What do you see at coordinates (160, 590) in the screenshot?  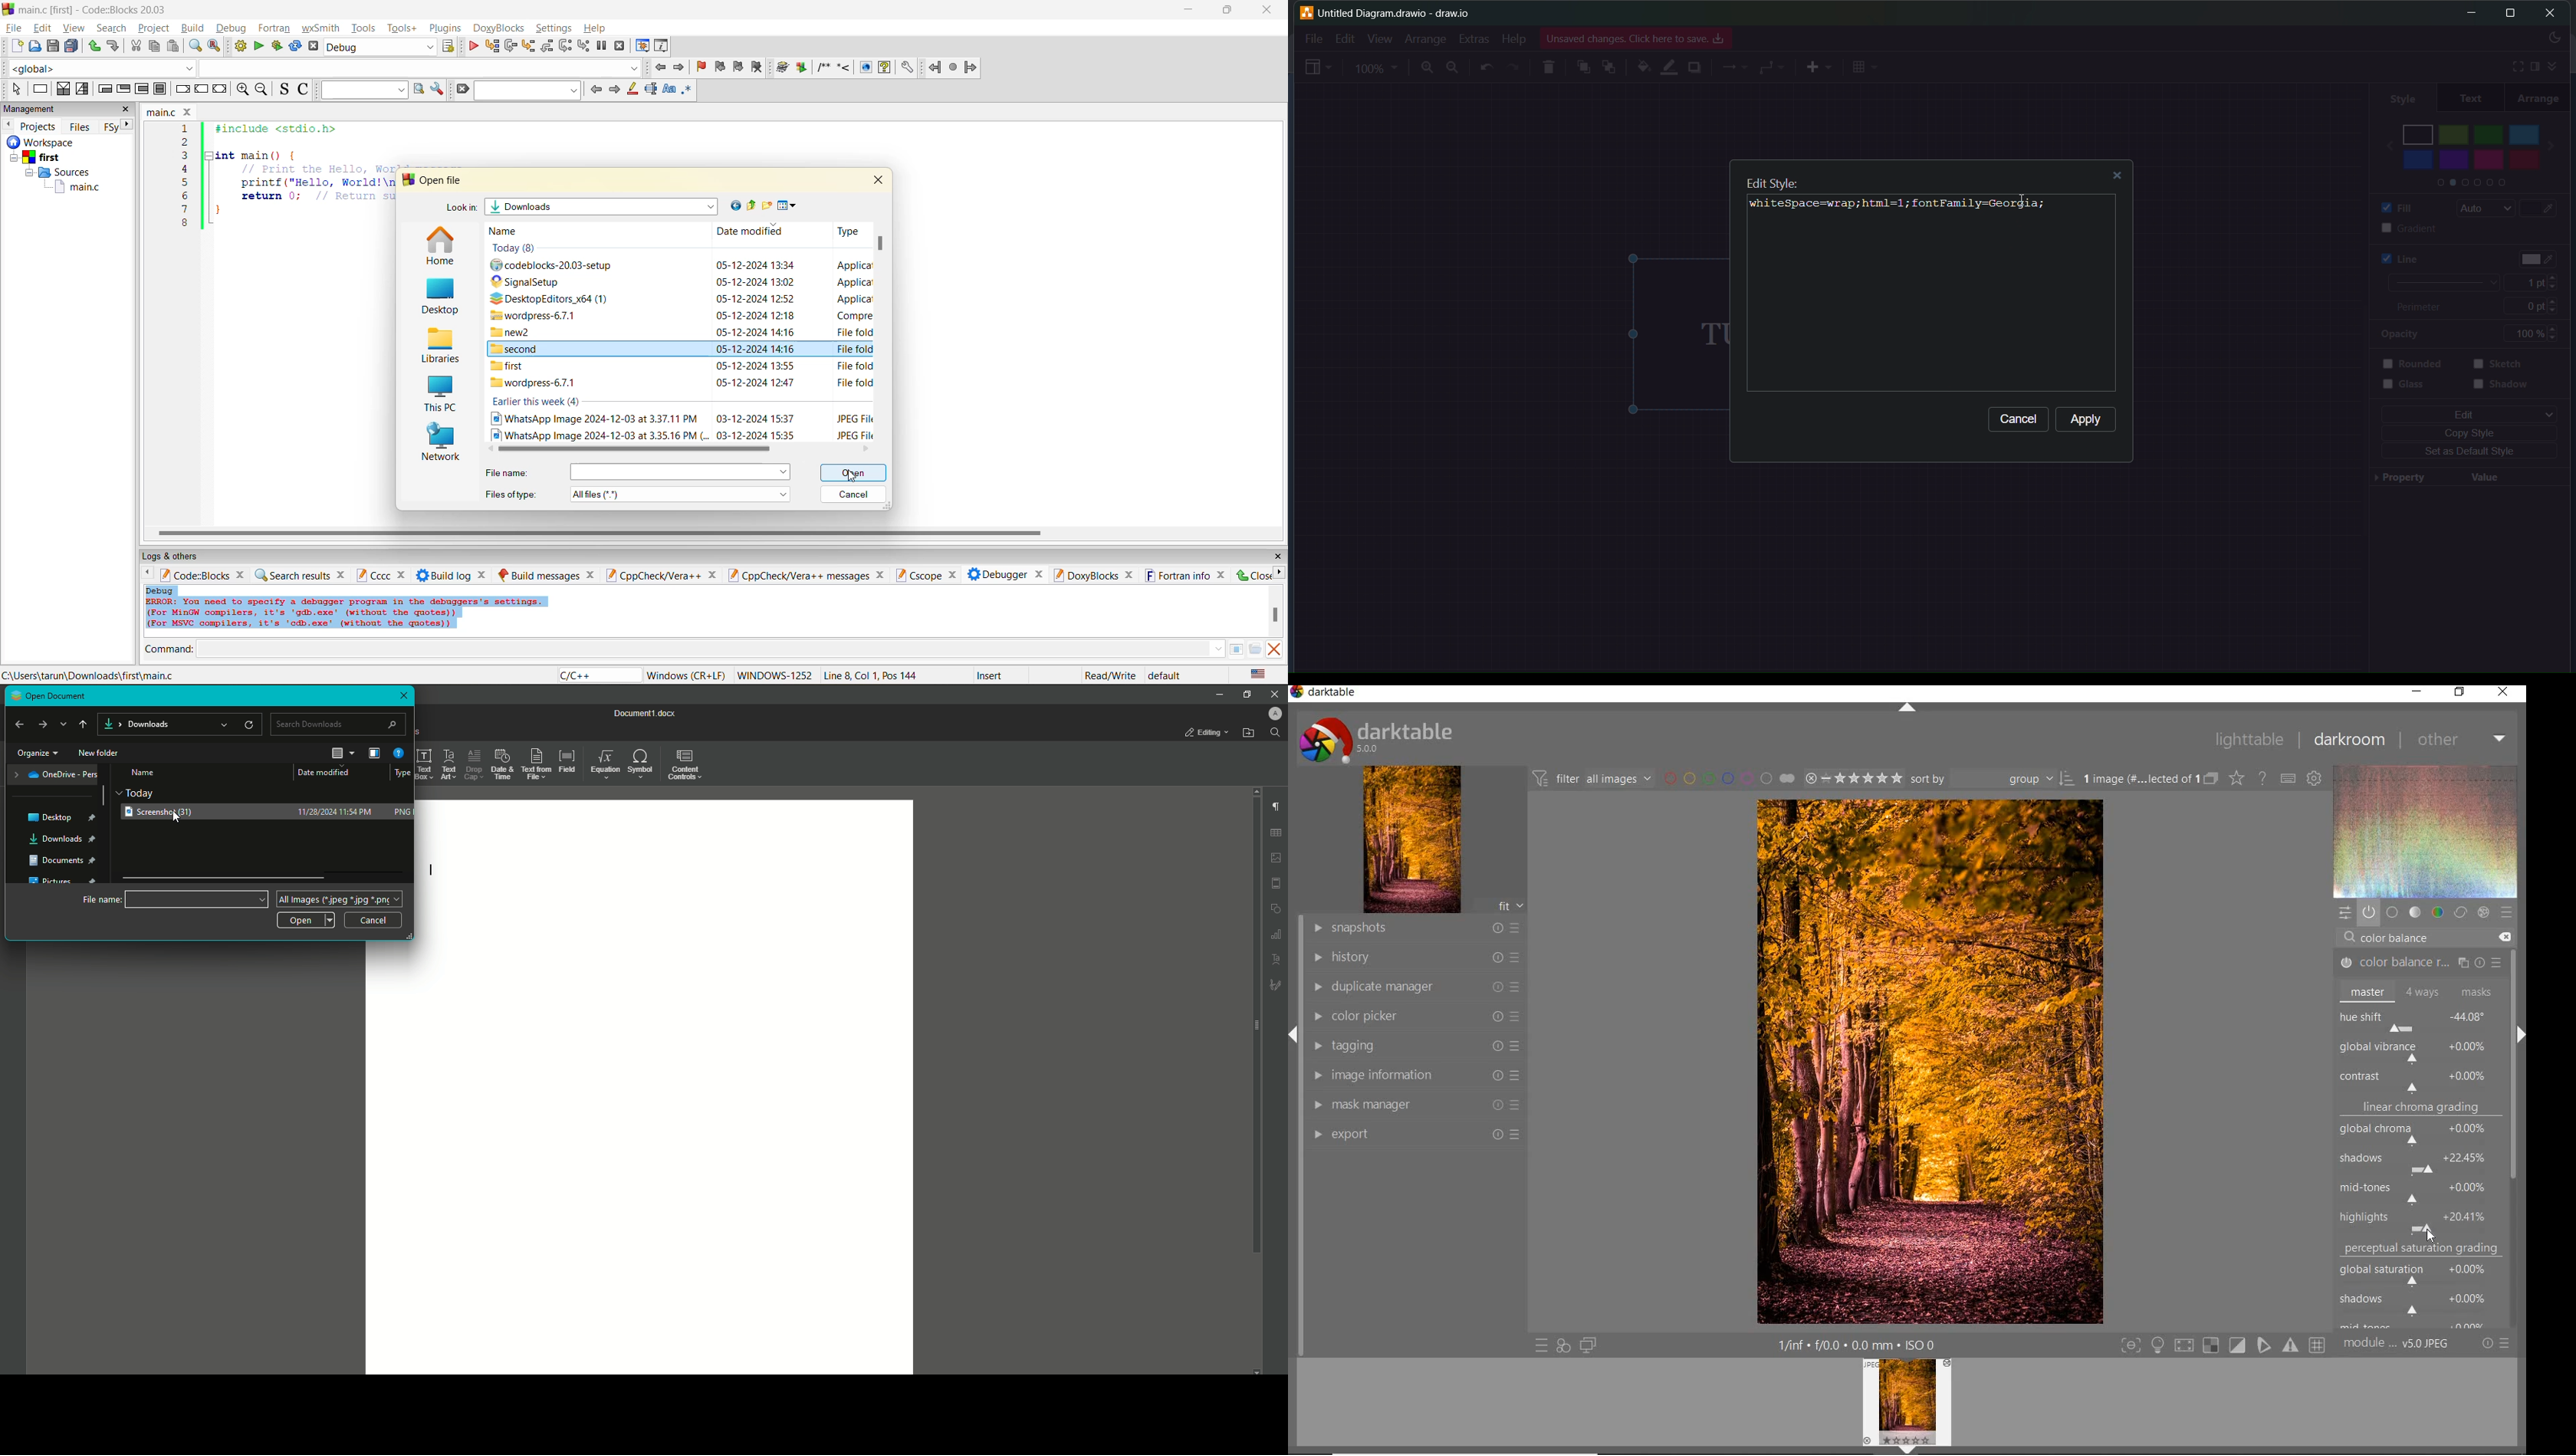 I see `debug` at bounding box center [160, 590].